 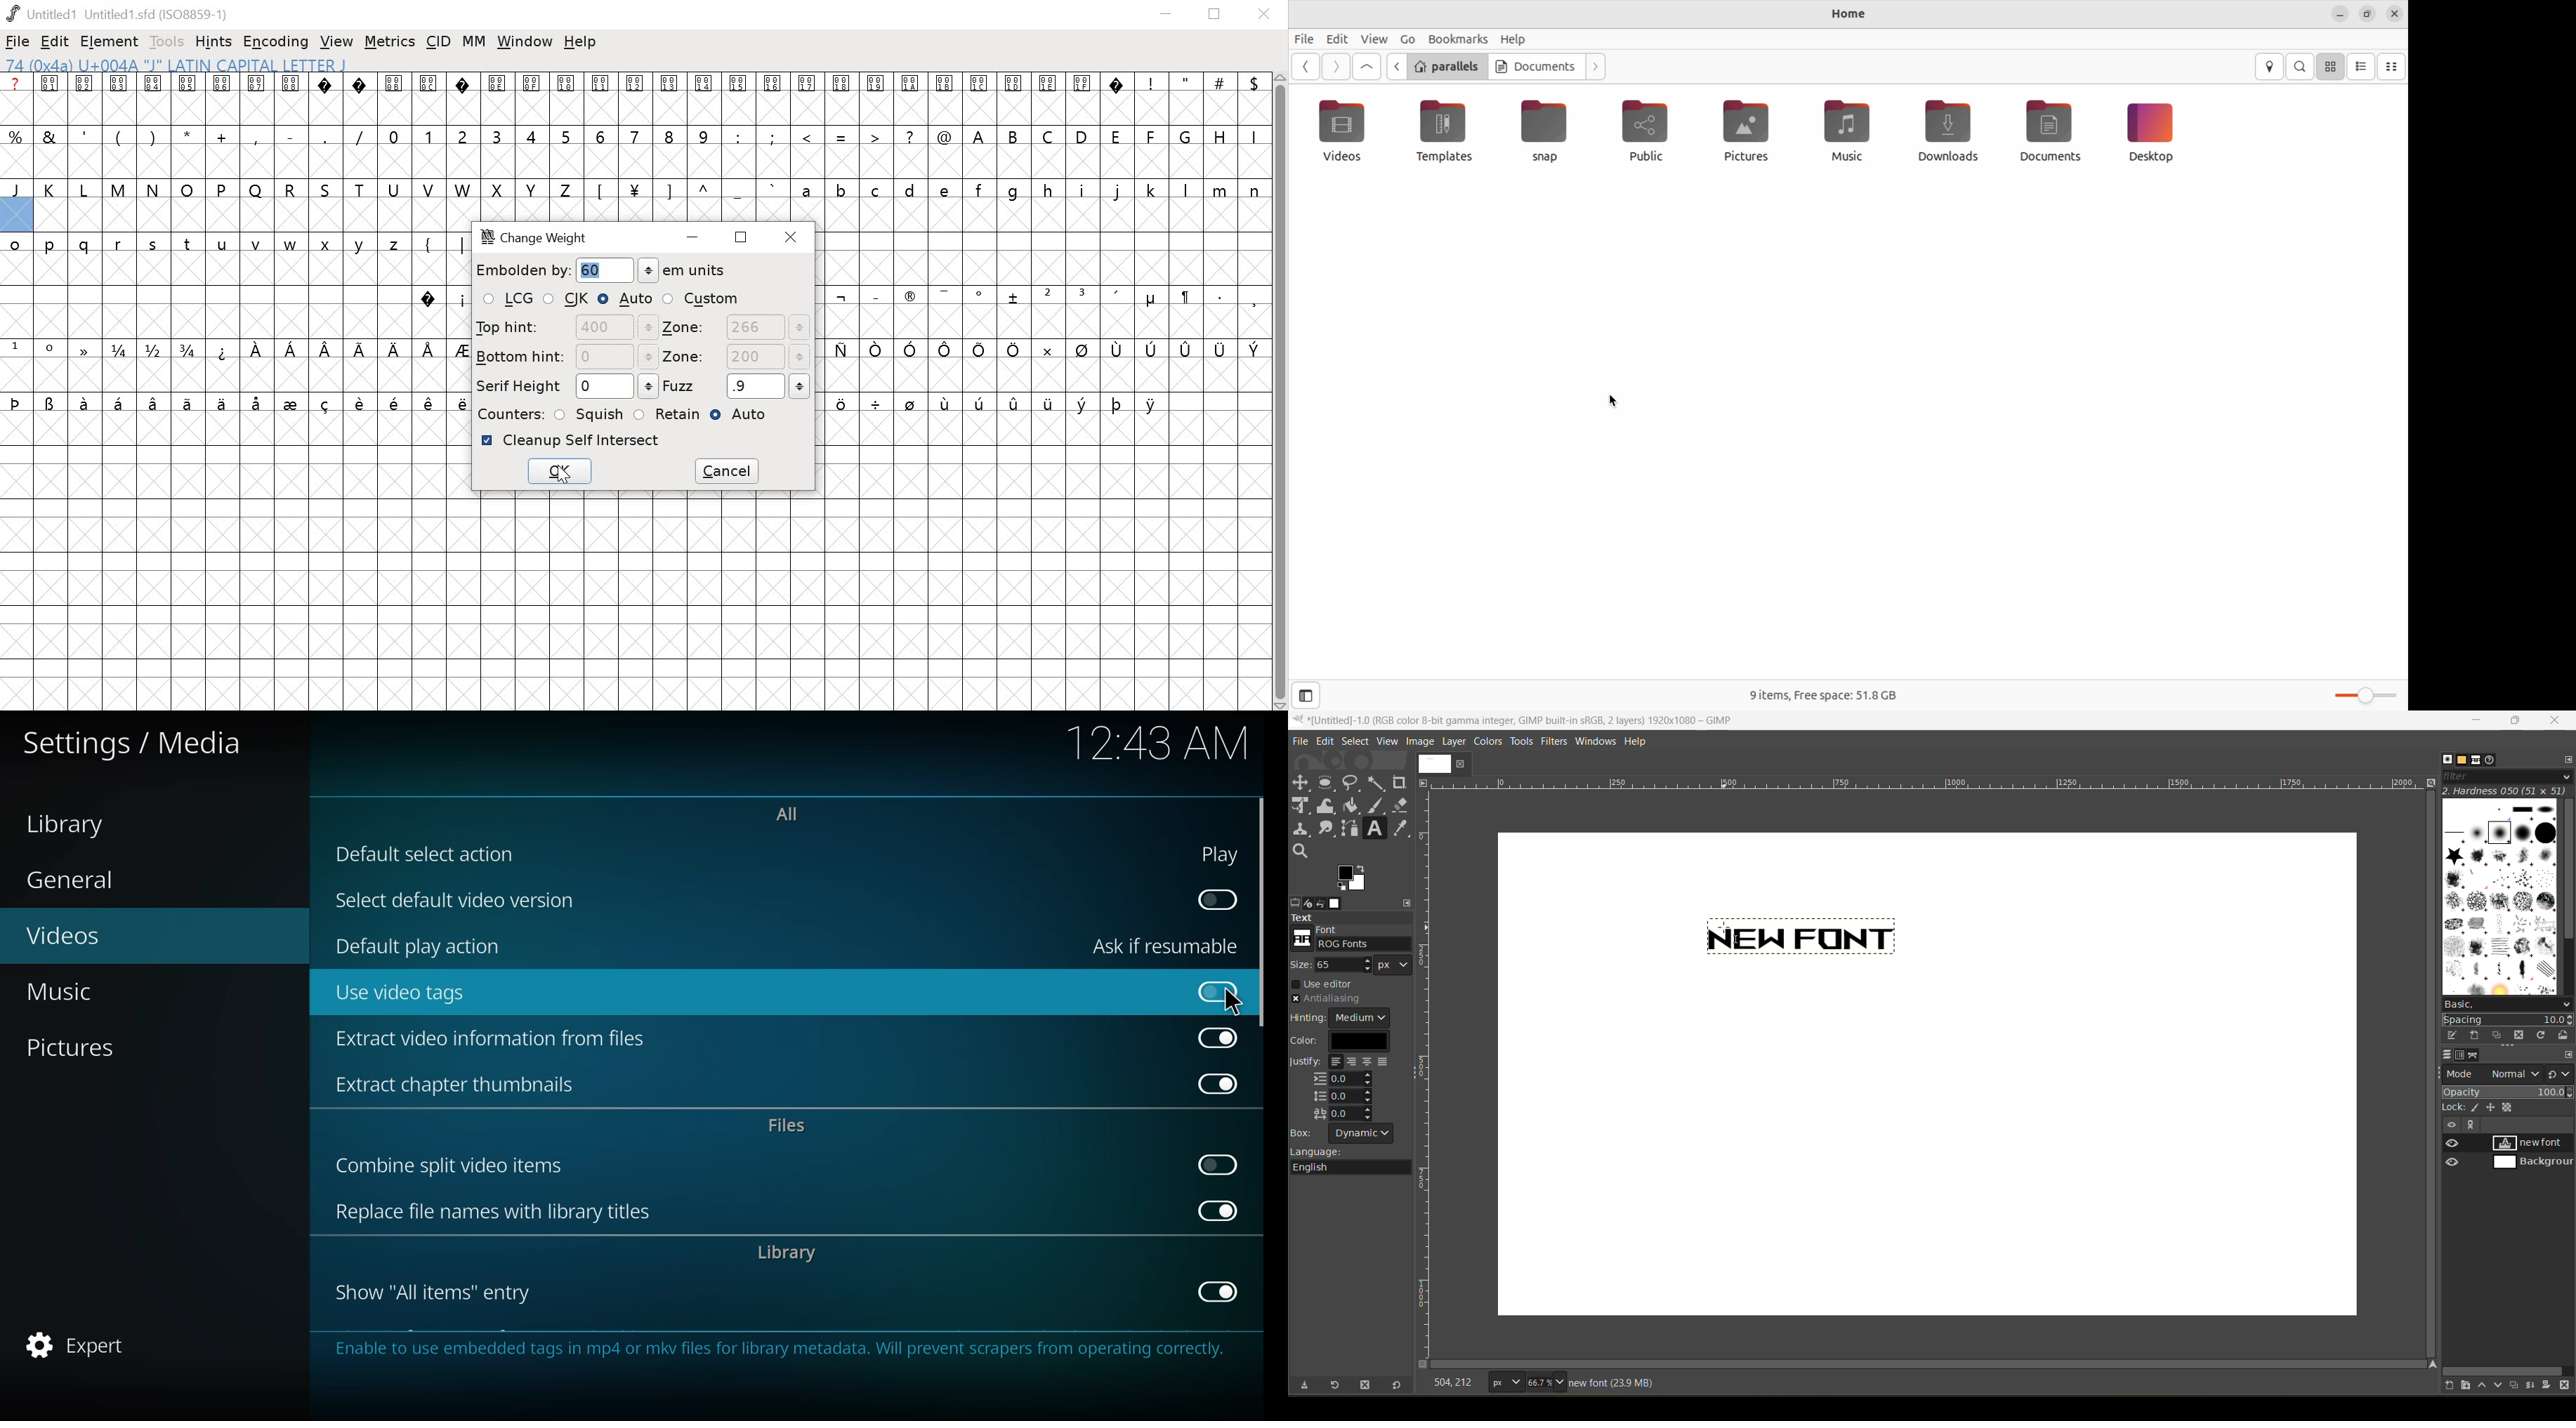 What do you see at coordinates (438, 244) in the screenshot?
I see `symbols` at bounding box center [438, 244].